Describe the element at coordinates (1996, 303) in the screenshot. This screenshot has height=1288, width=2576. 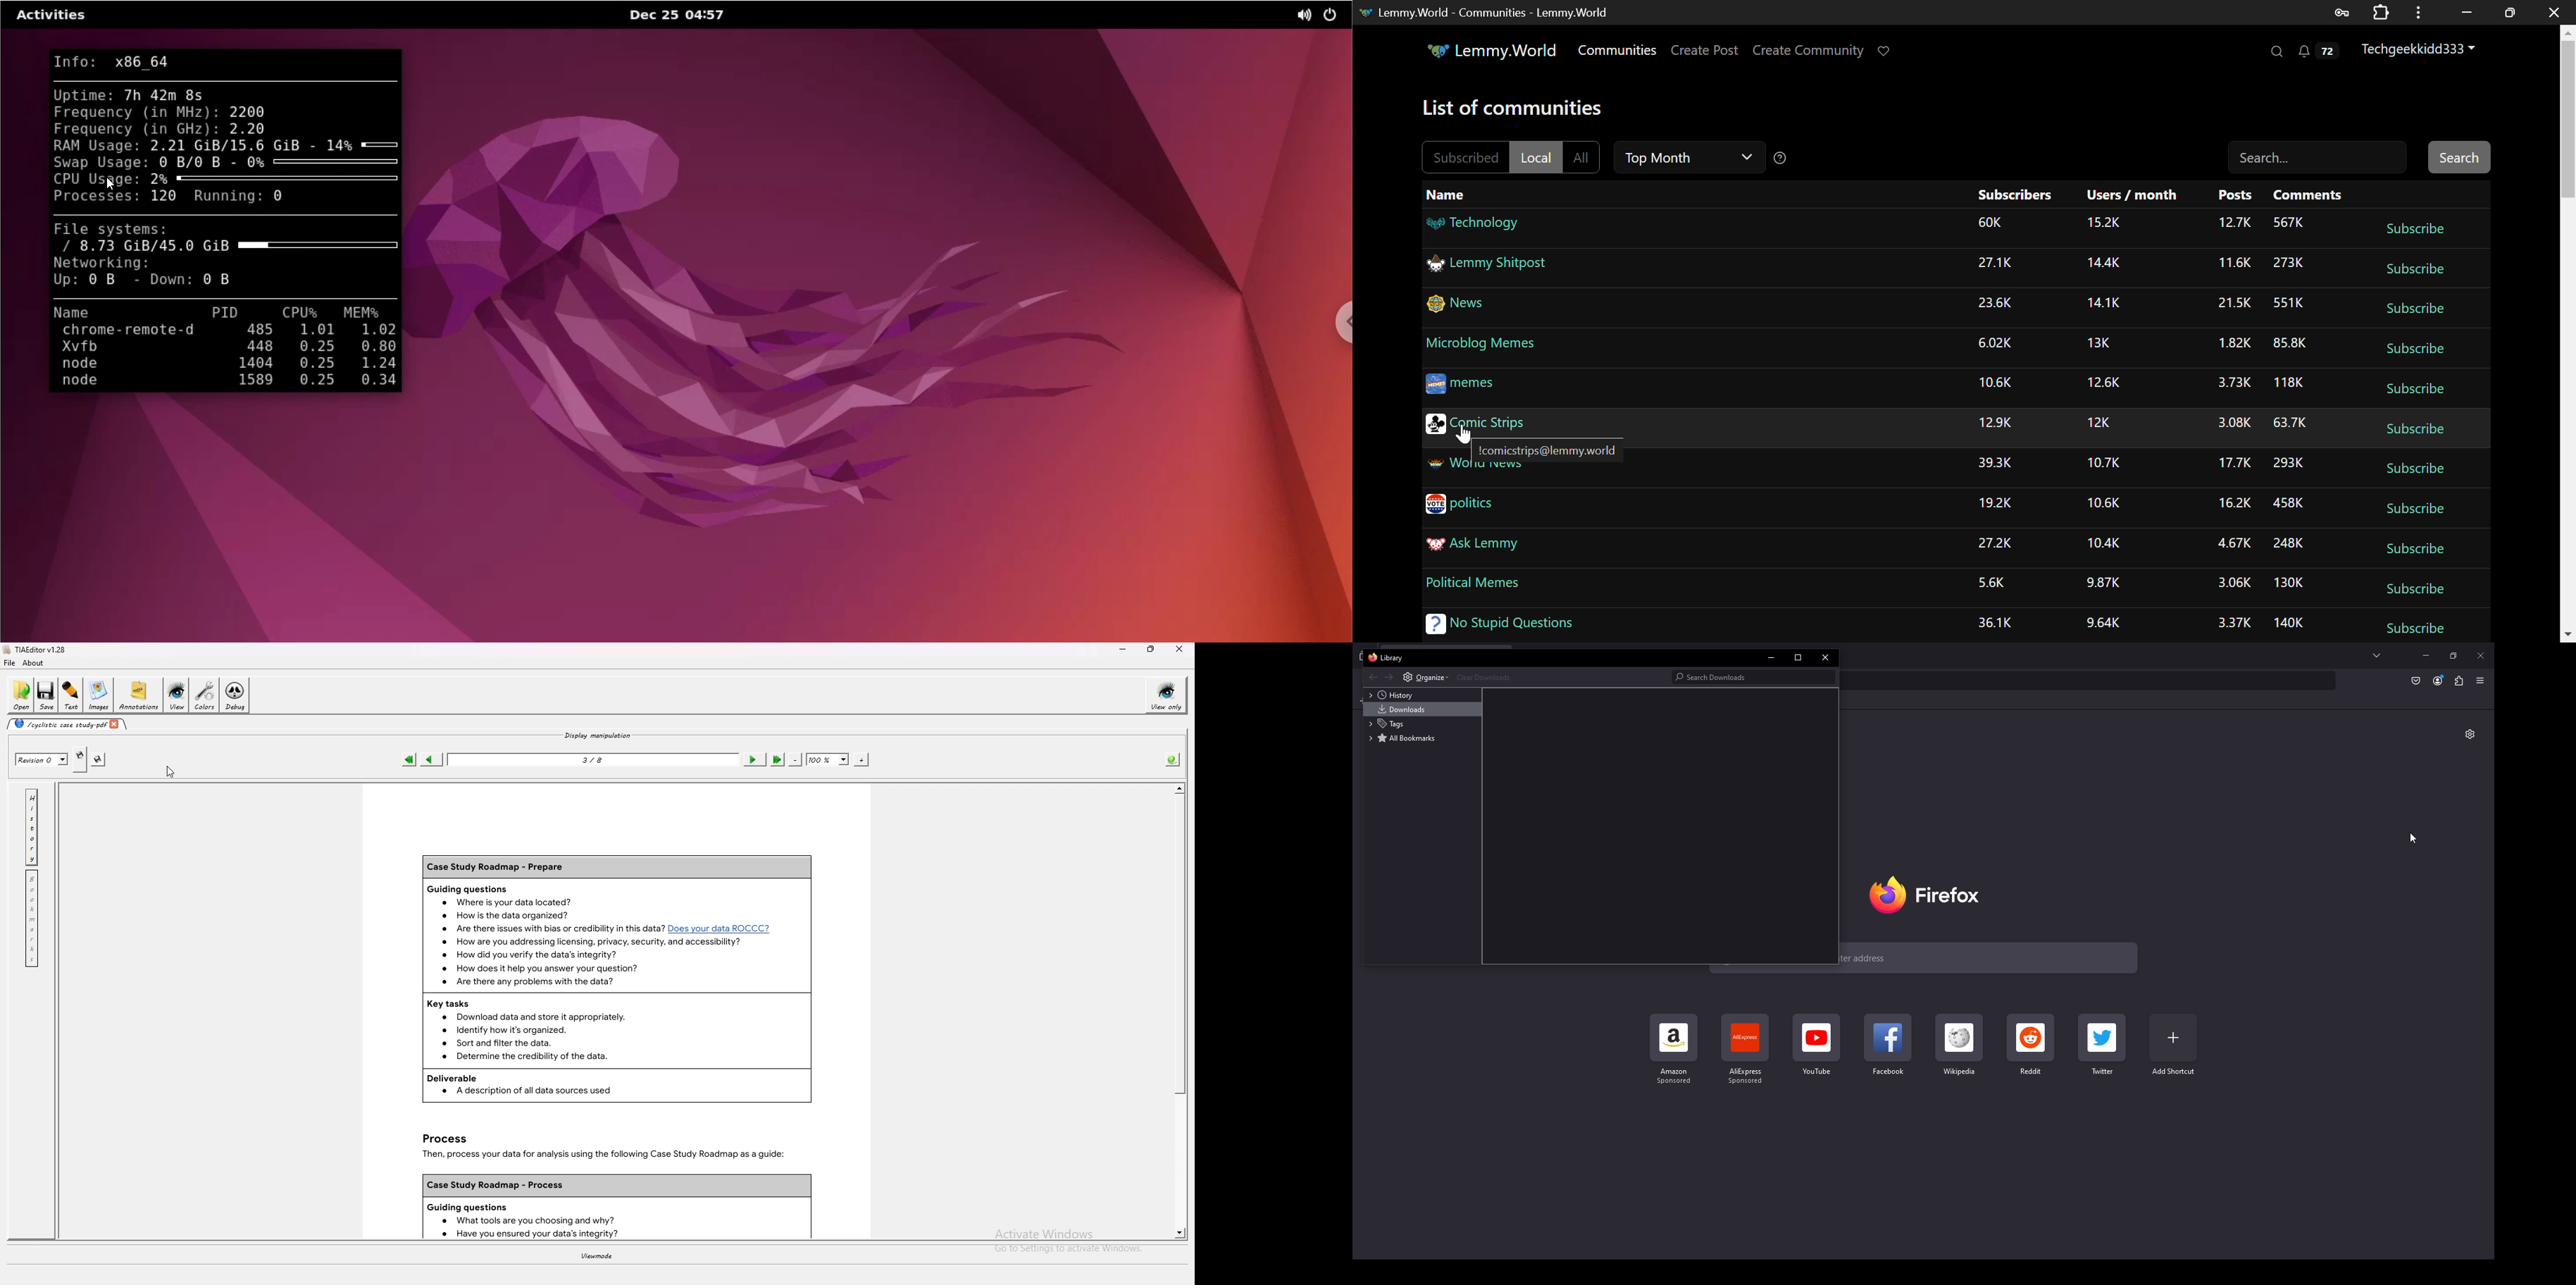
I see `Amount` at that location.